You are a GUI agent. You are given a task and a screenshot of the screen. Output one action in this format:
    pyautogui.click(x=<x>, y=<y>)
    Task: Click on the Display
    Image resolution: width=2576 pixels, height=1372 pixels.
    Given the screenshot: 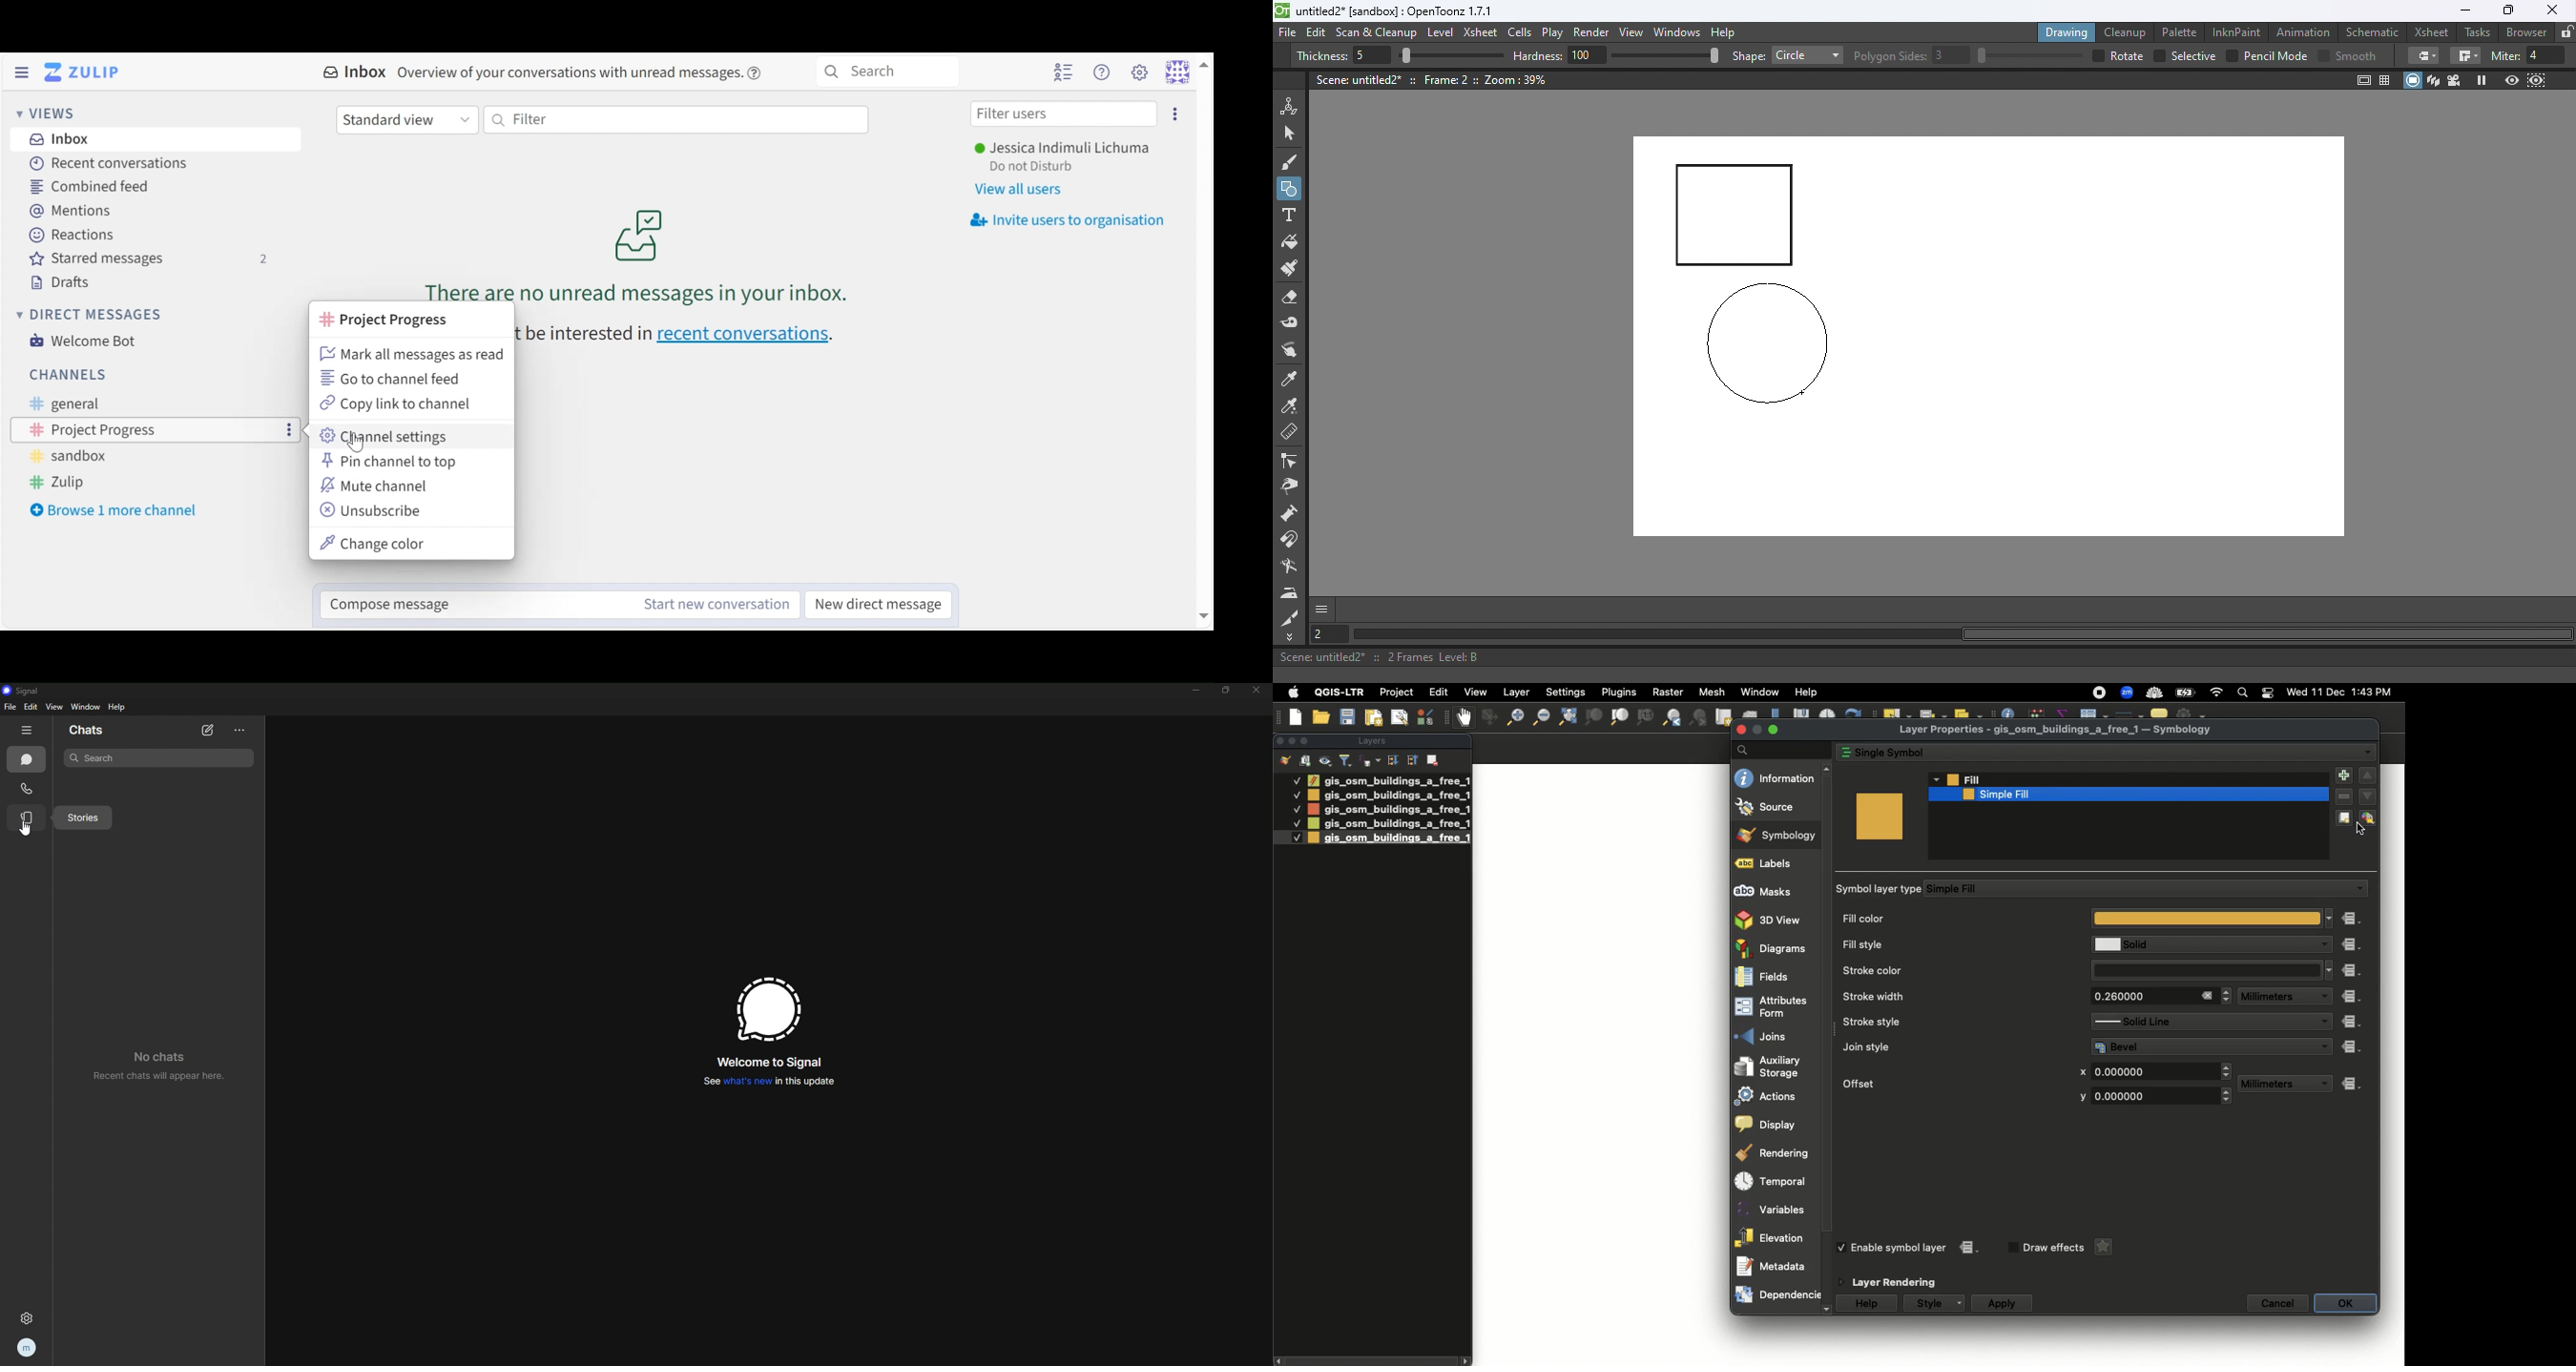 What is the action you would take?
    pyautogui.click(x=1772, y=1124)
    